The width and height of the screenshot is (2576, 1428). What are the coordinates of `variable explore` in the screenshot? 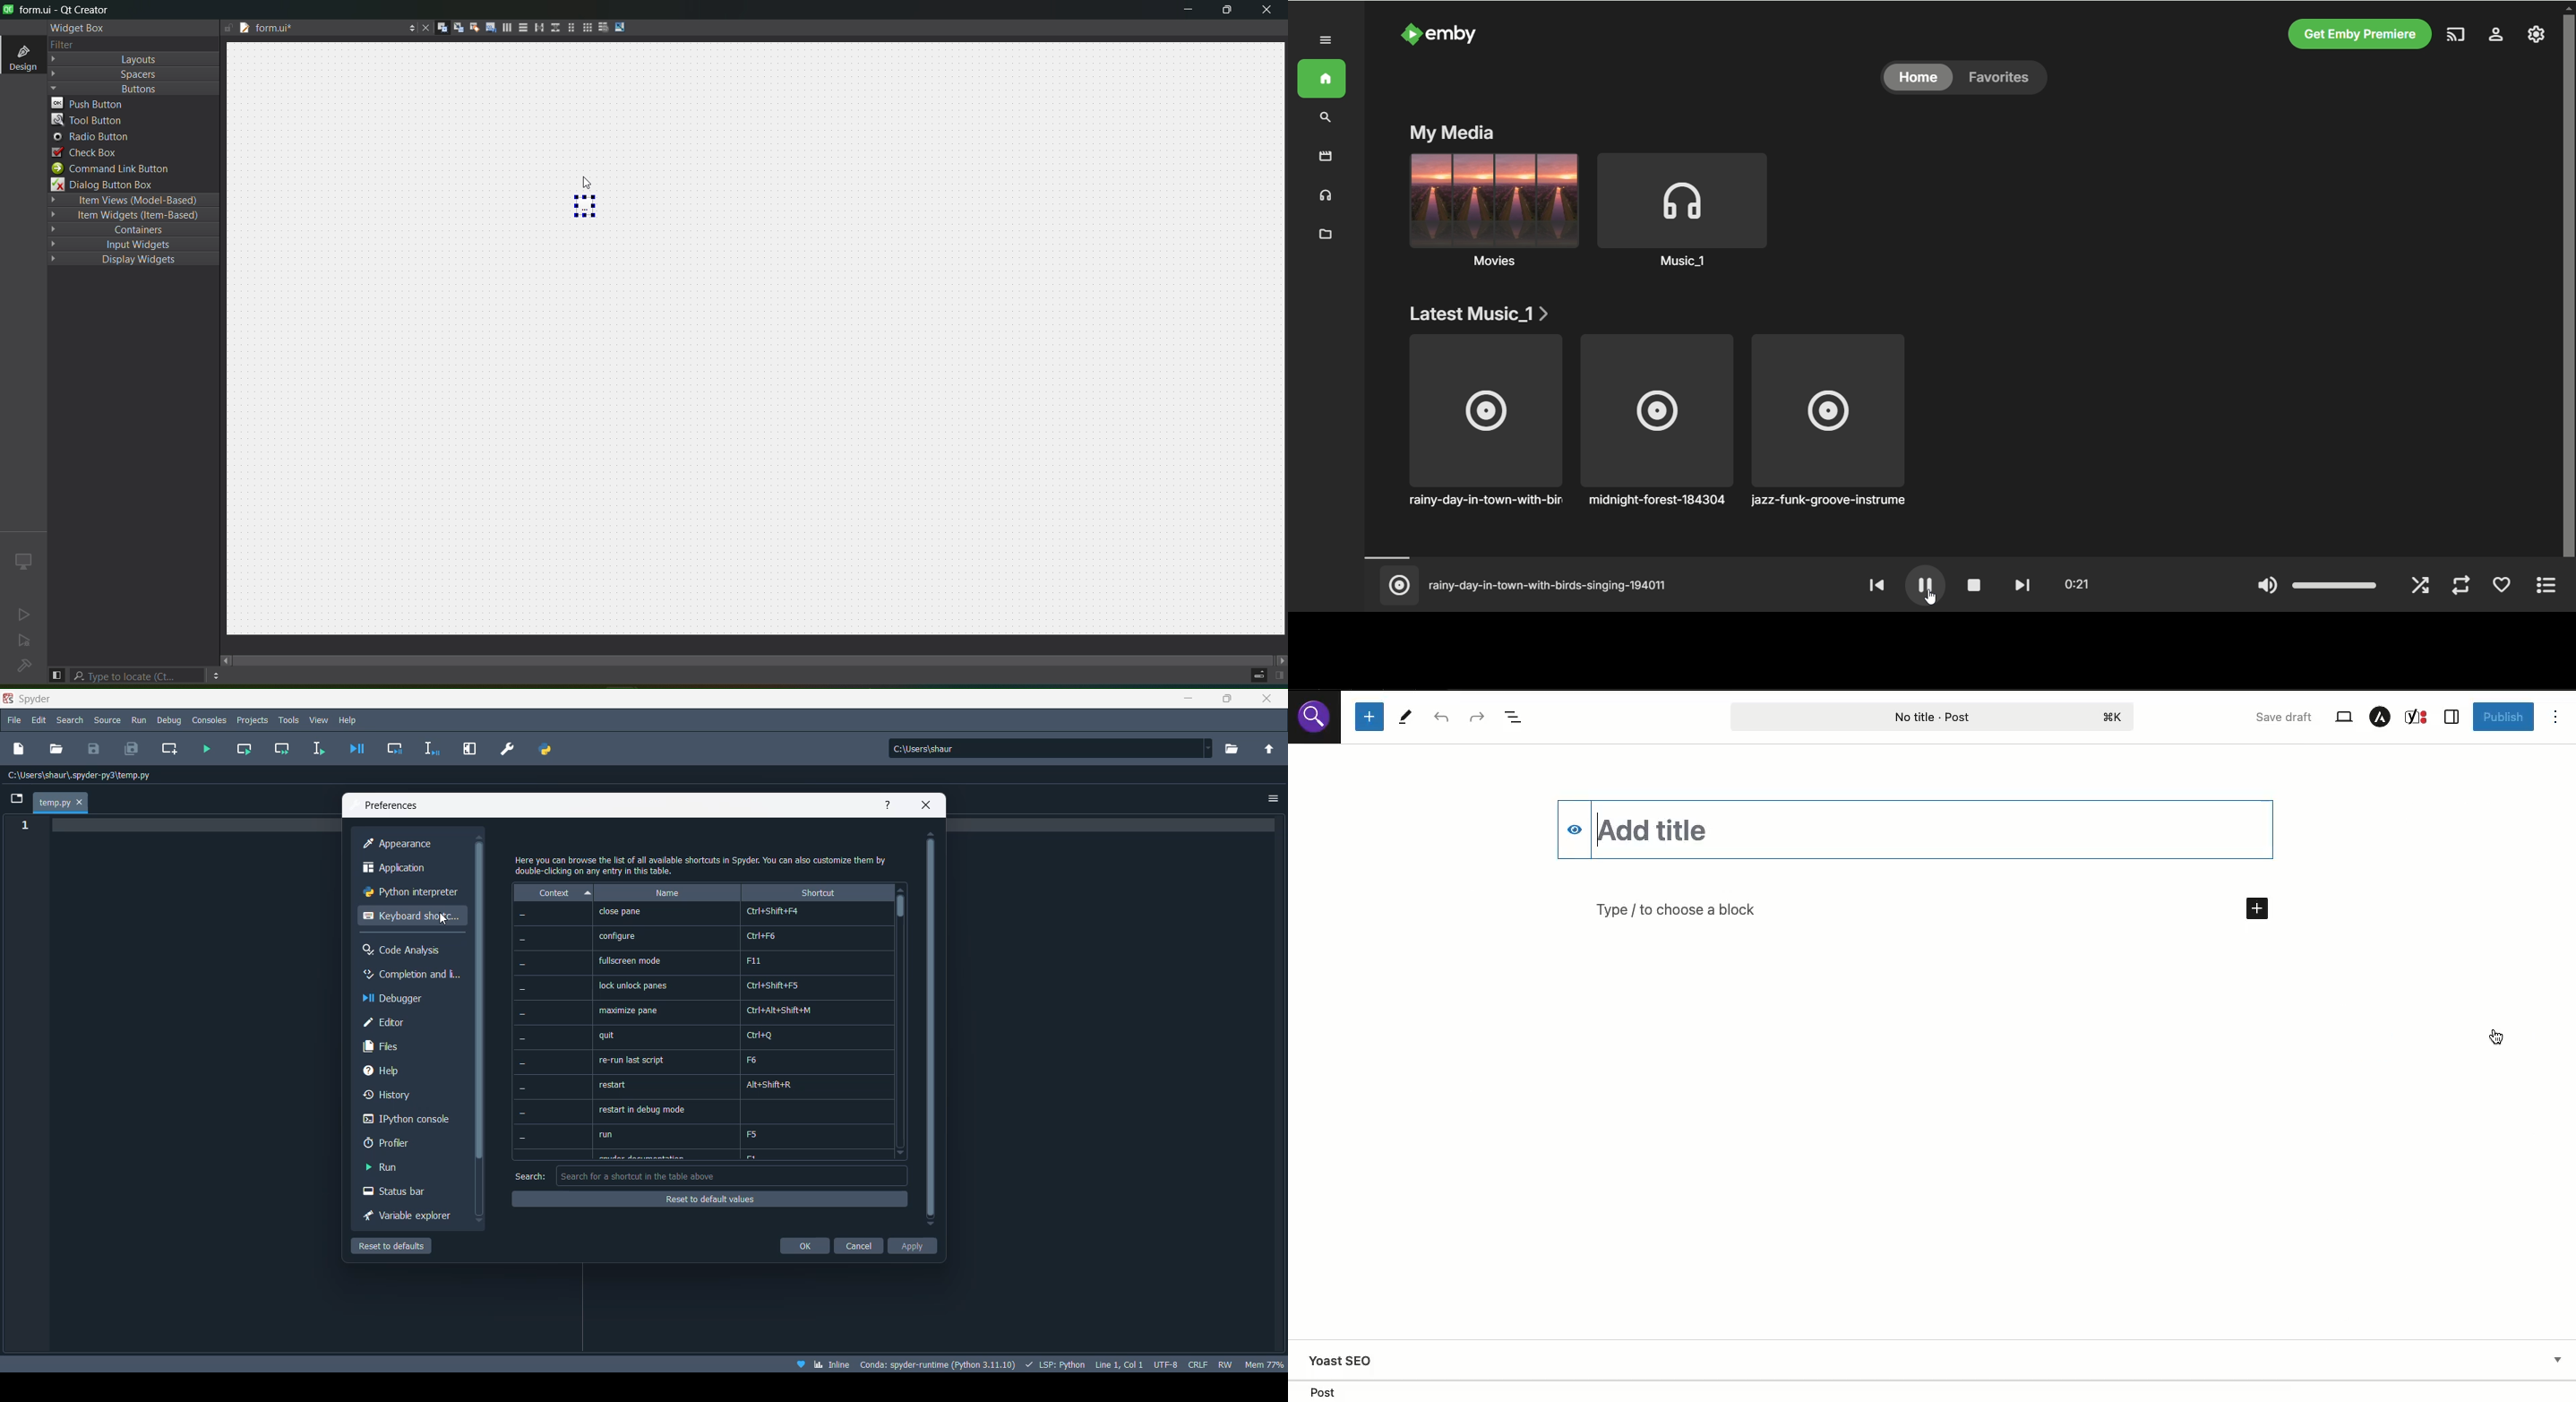 It's located at (407, 1218).